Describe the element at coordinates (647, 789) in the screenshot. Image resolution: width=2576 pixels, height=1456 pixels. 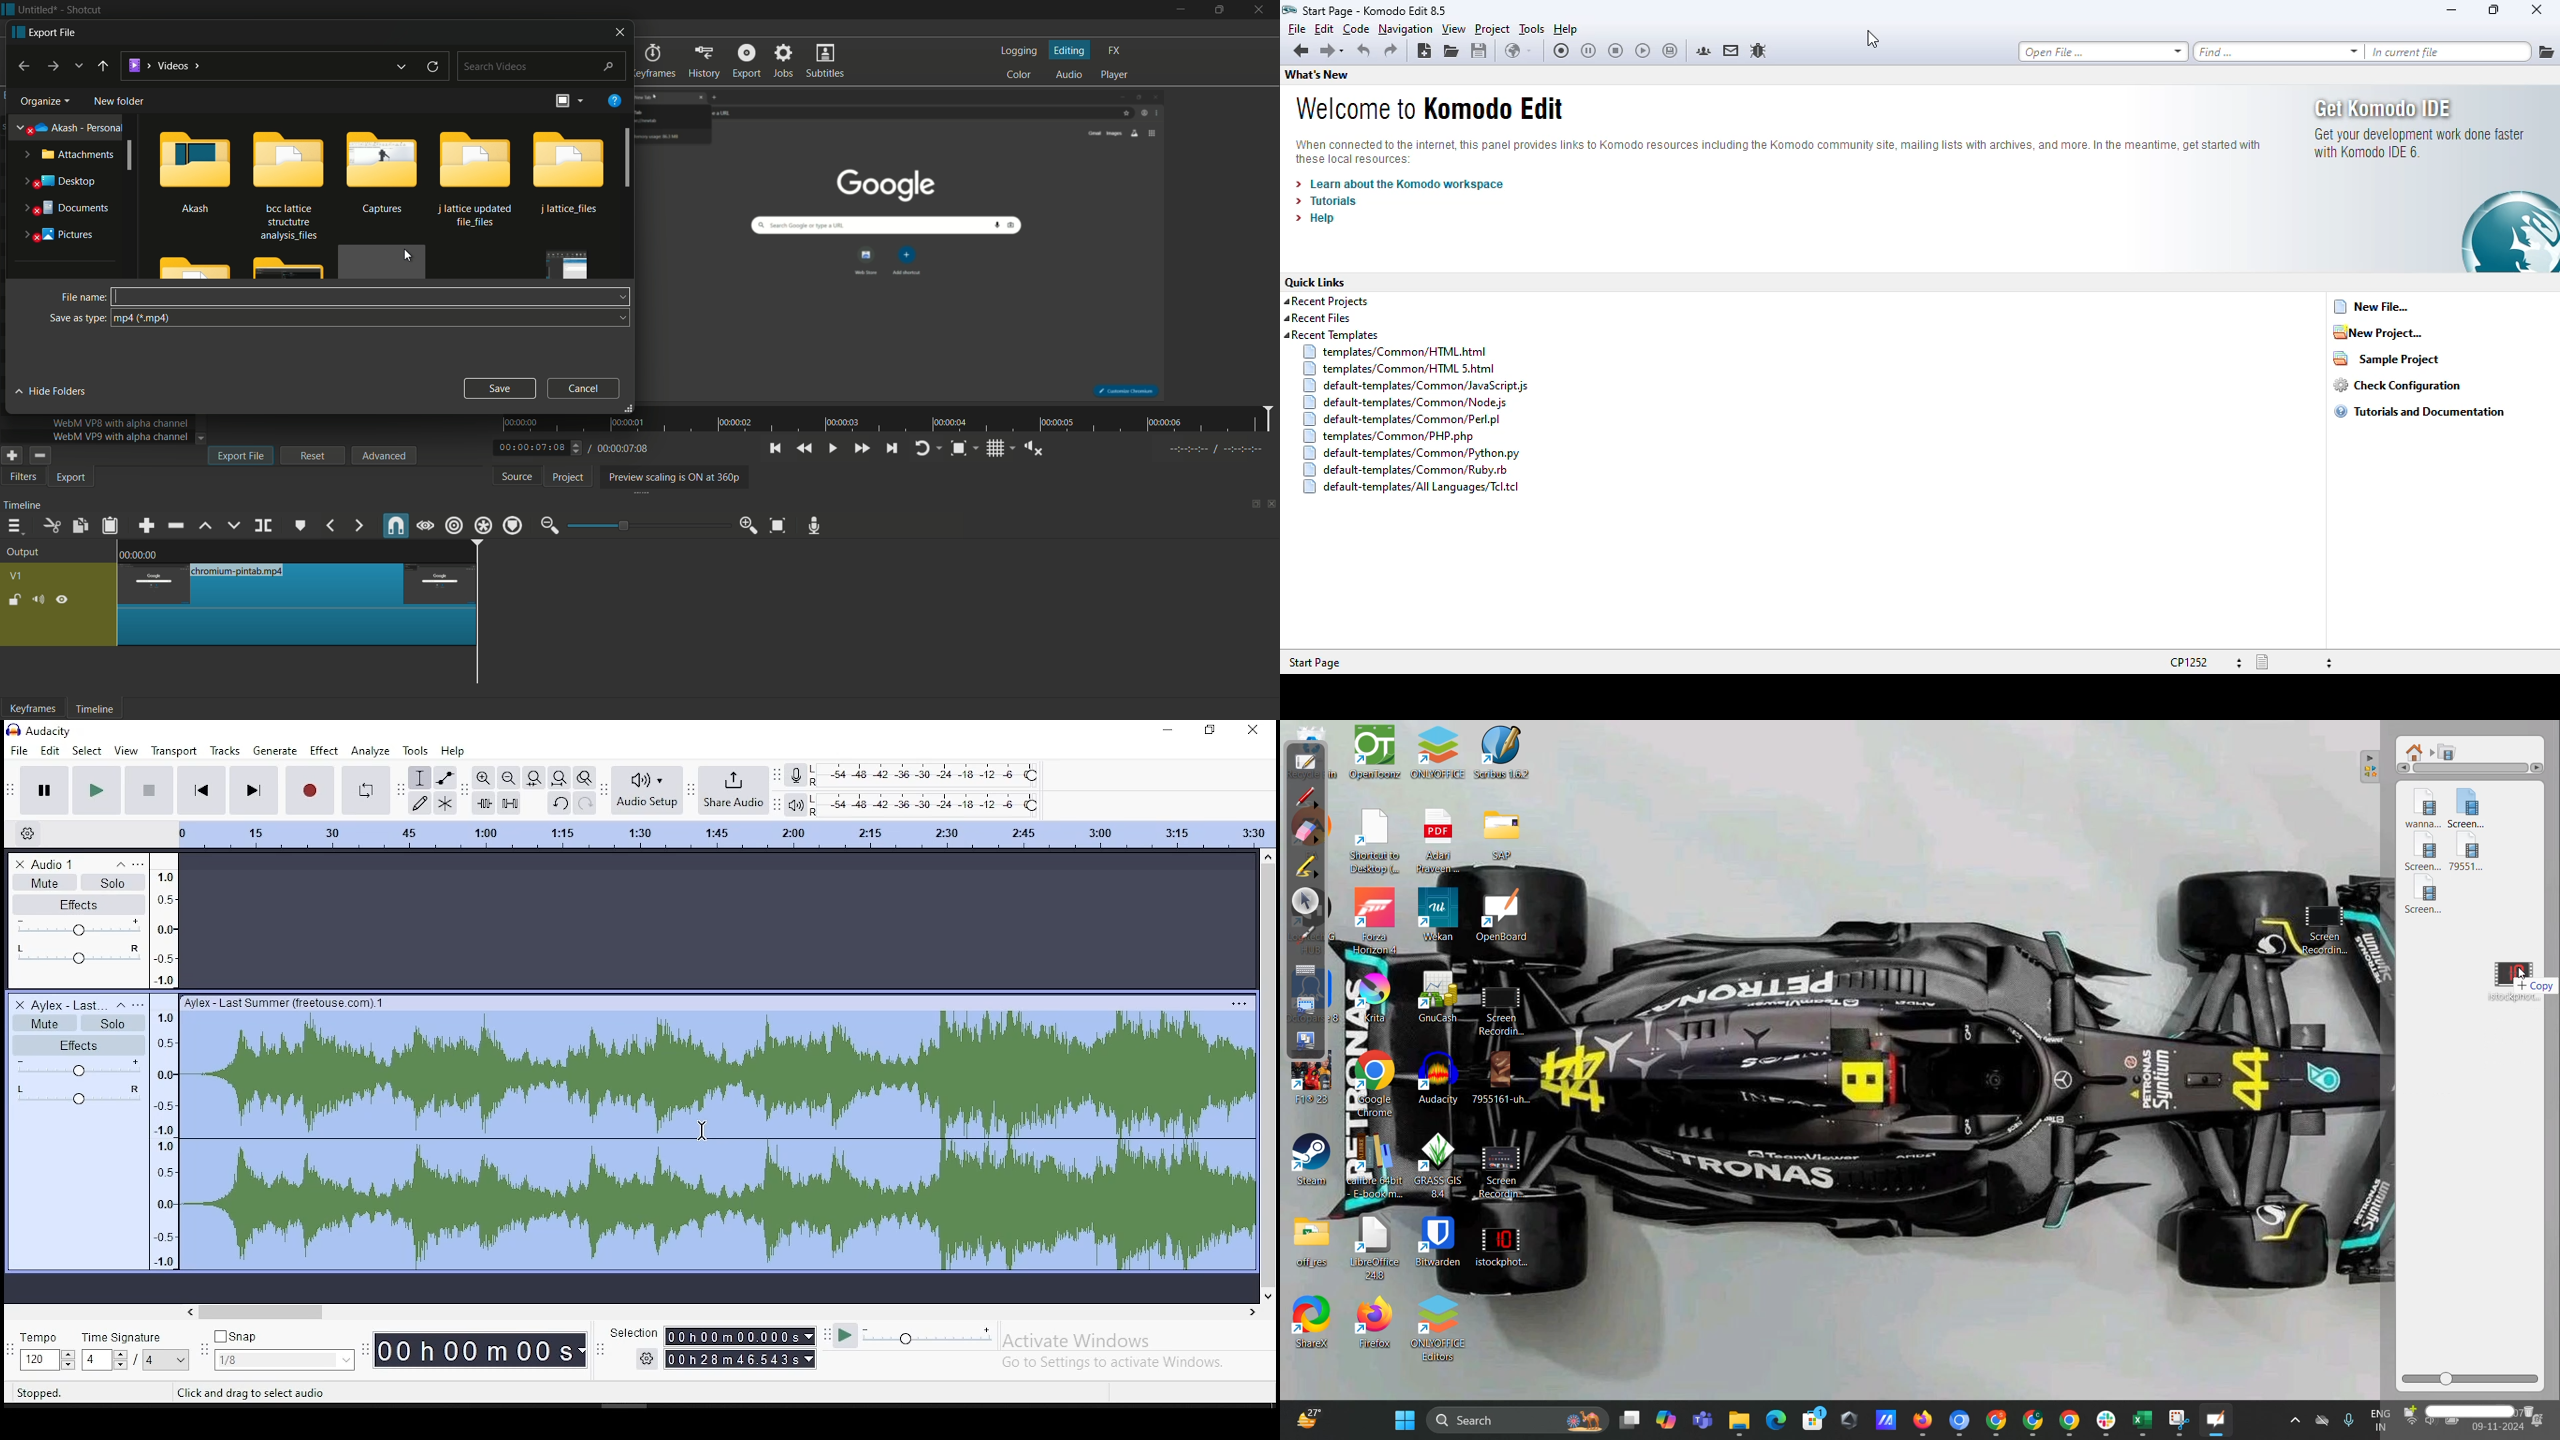
I see `audio setup` at that location.